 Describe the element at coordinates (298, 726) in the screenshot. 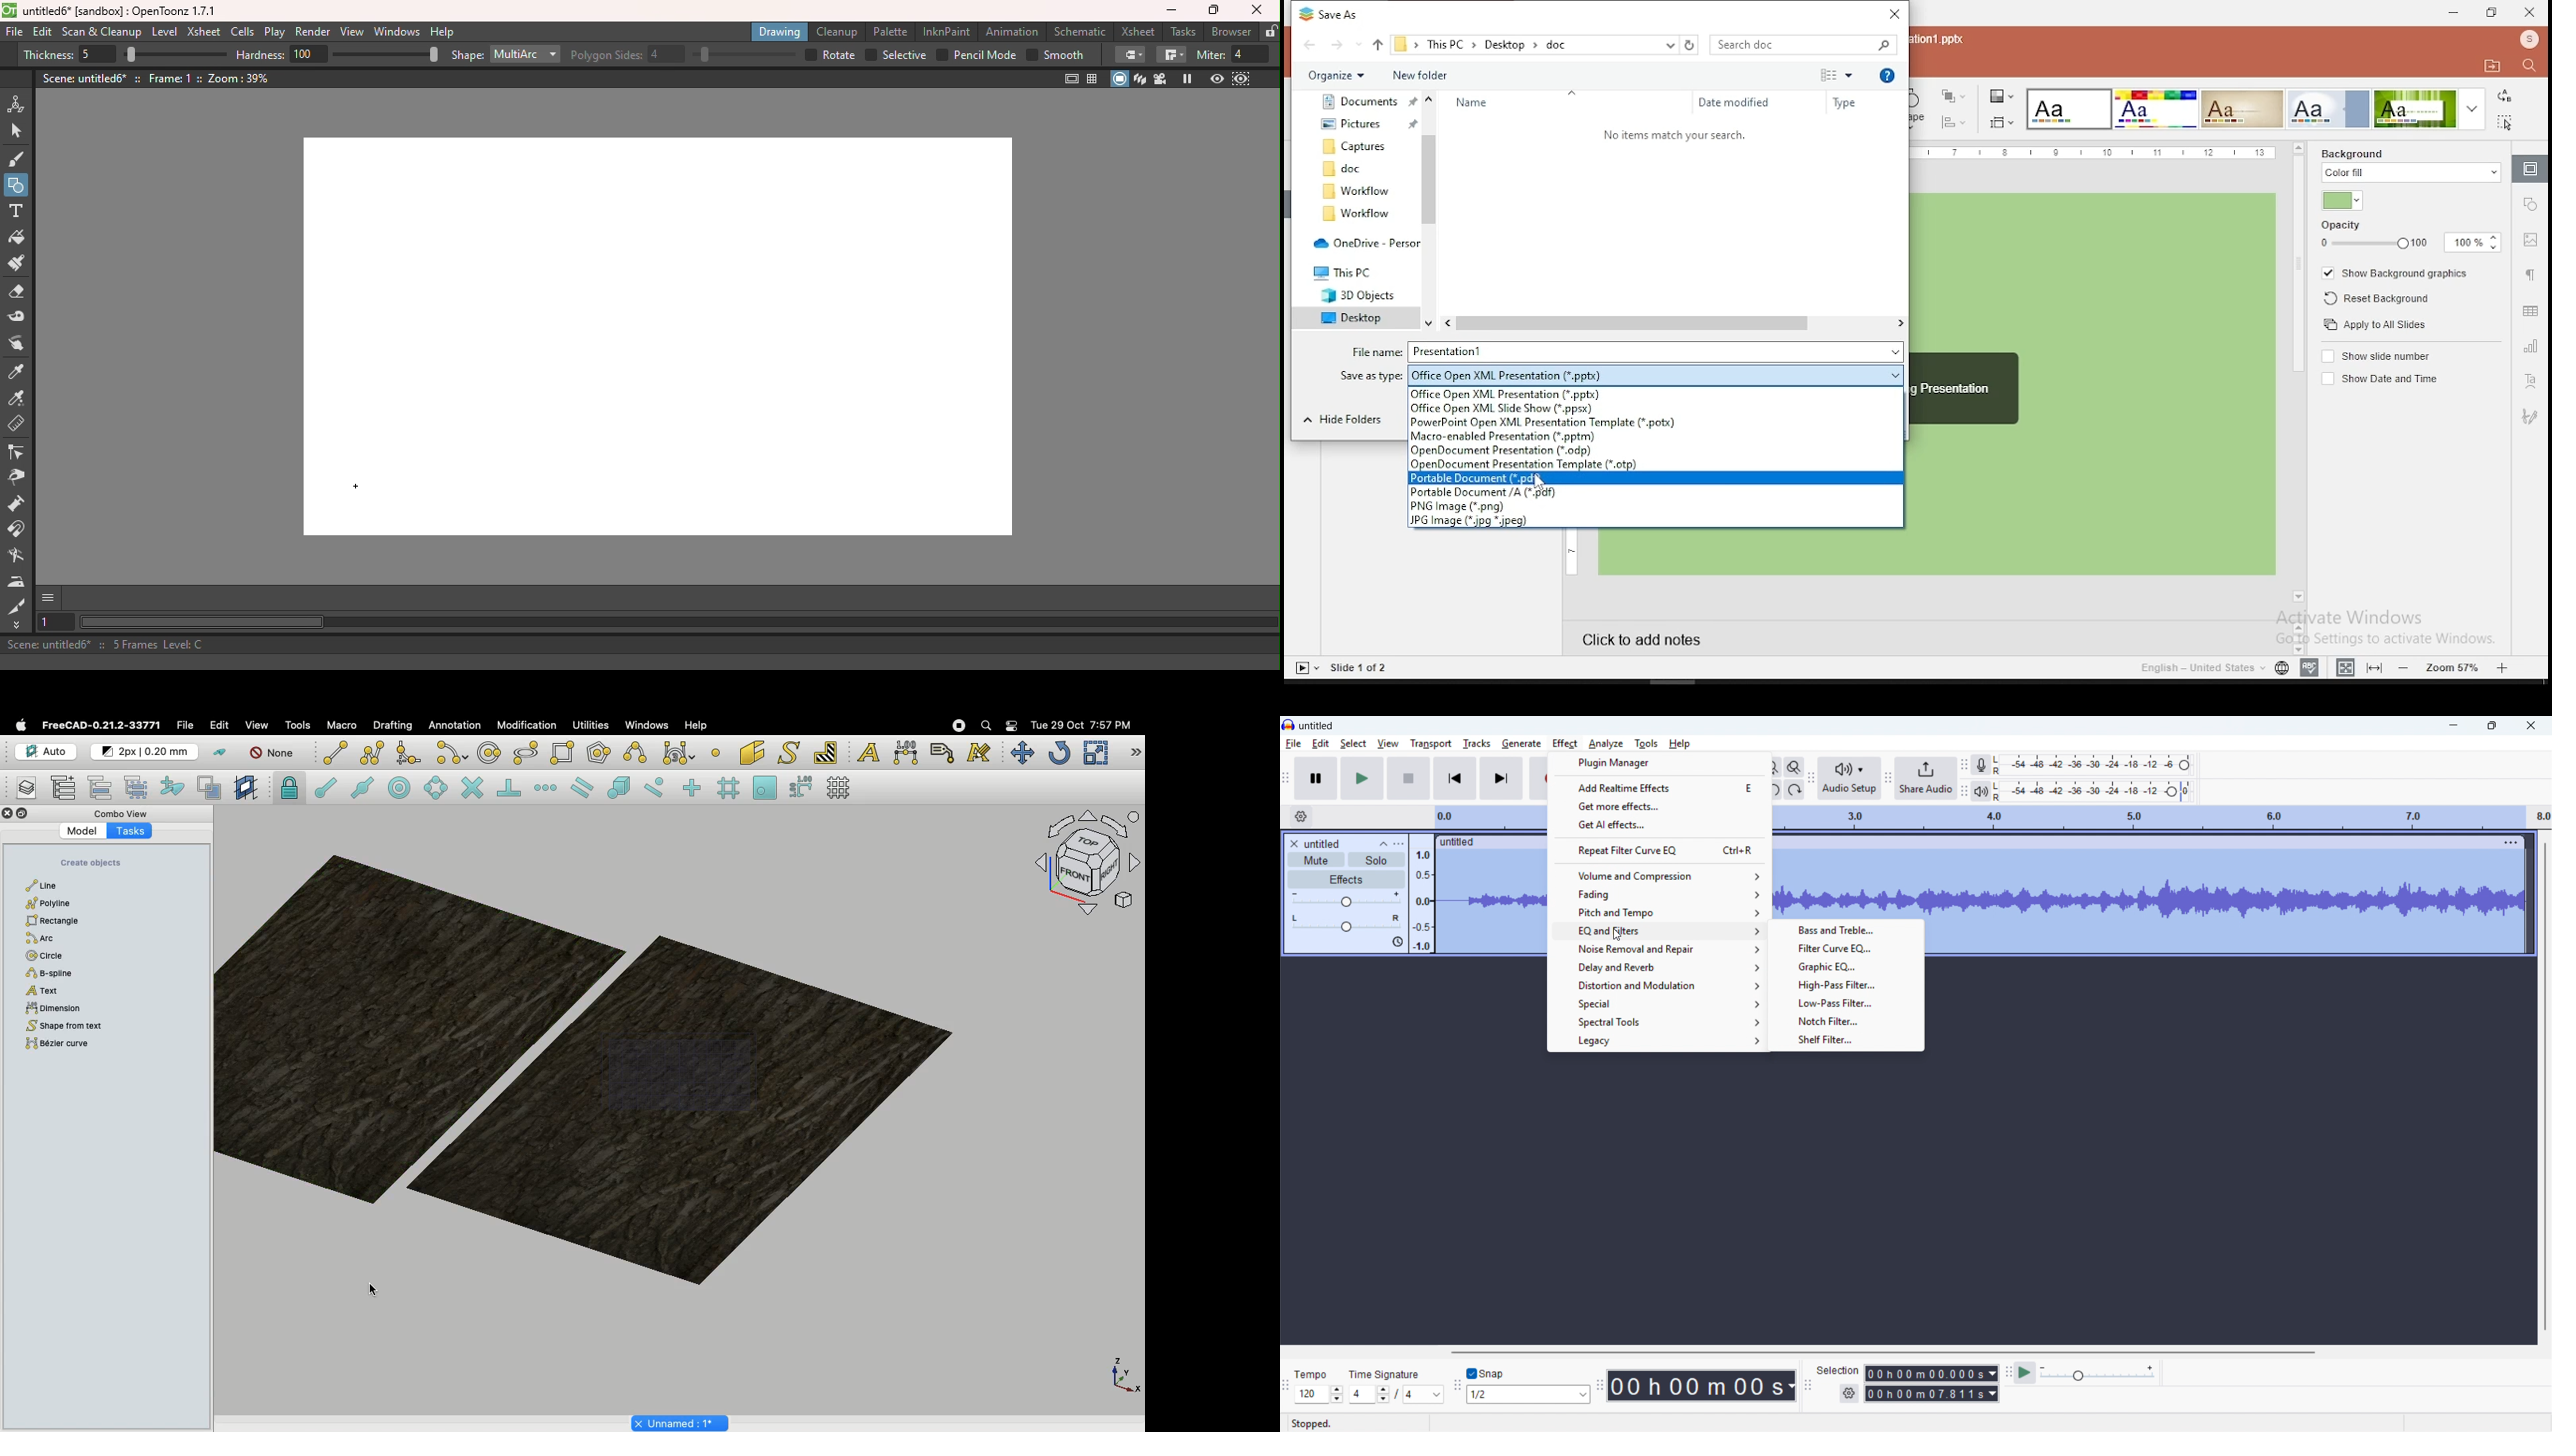

I see `Tools` at that location.